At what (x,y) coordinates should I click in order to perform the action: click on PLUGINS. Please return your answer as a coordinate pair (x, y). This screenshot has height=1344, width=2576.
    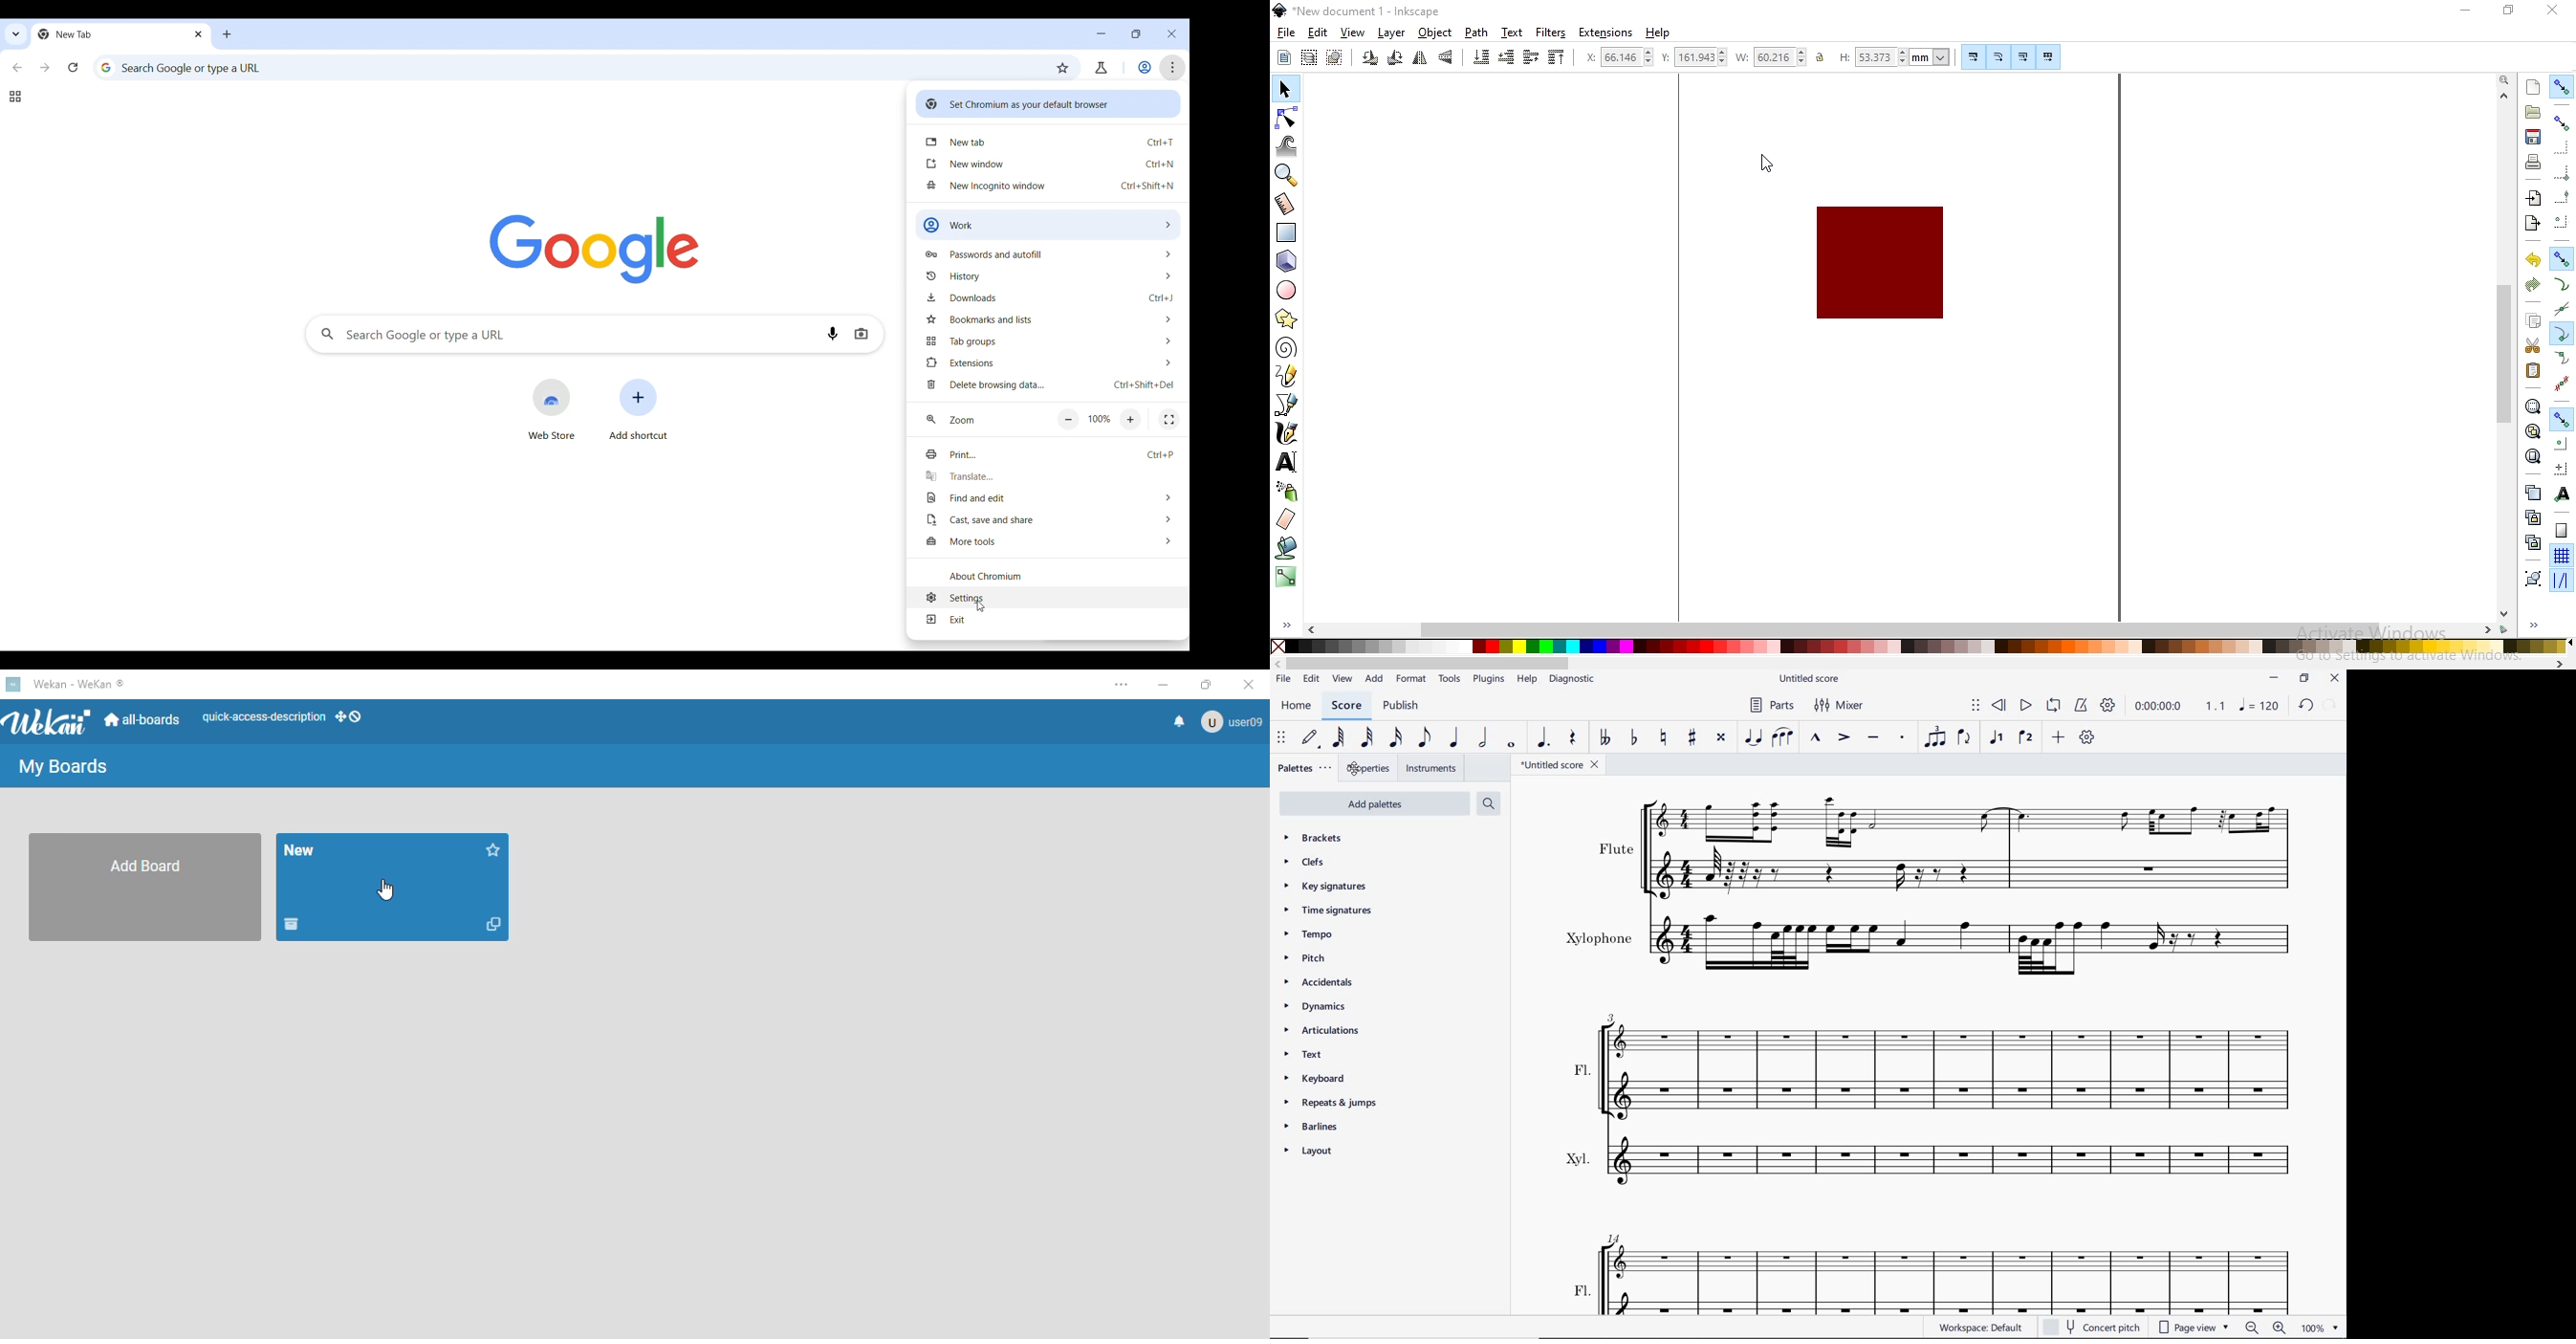
    Looking at the image, I should click on (1488, 683).